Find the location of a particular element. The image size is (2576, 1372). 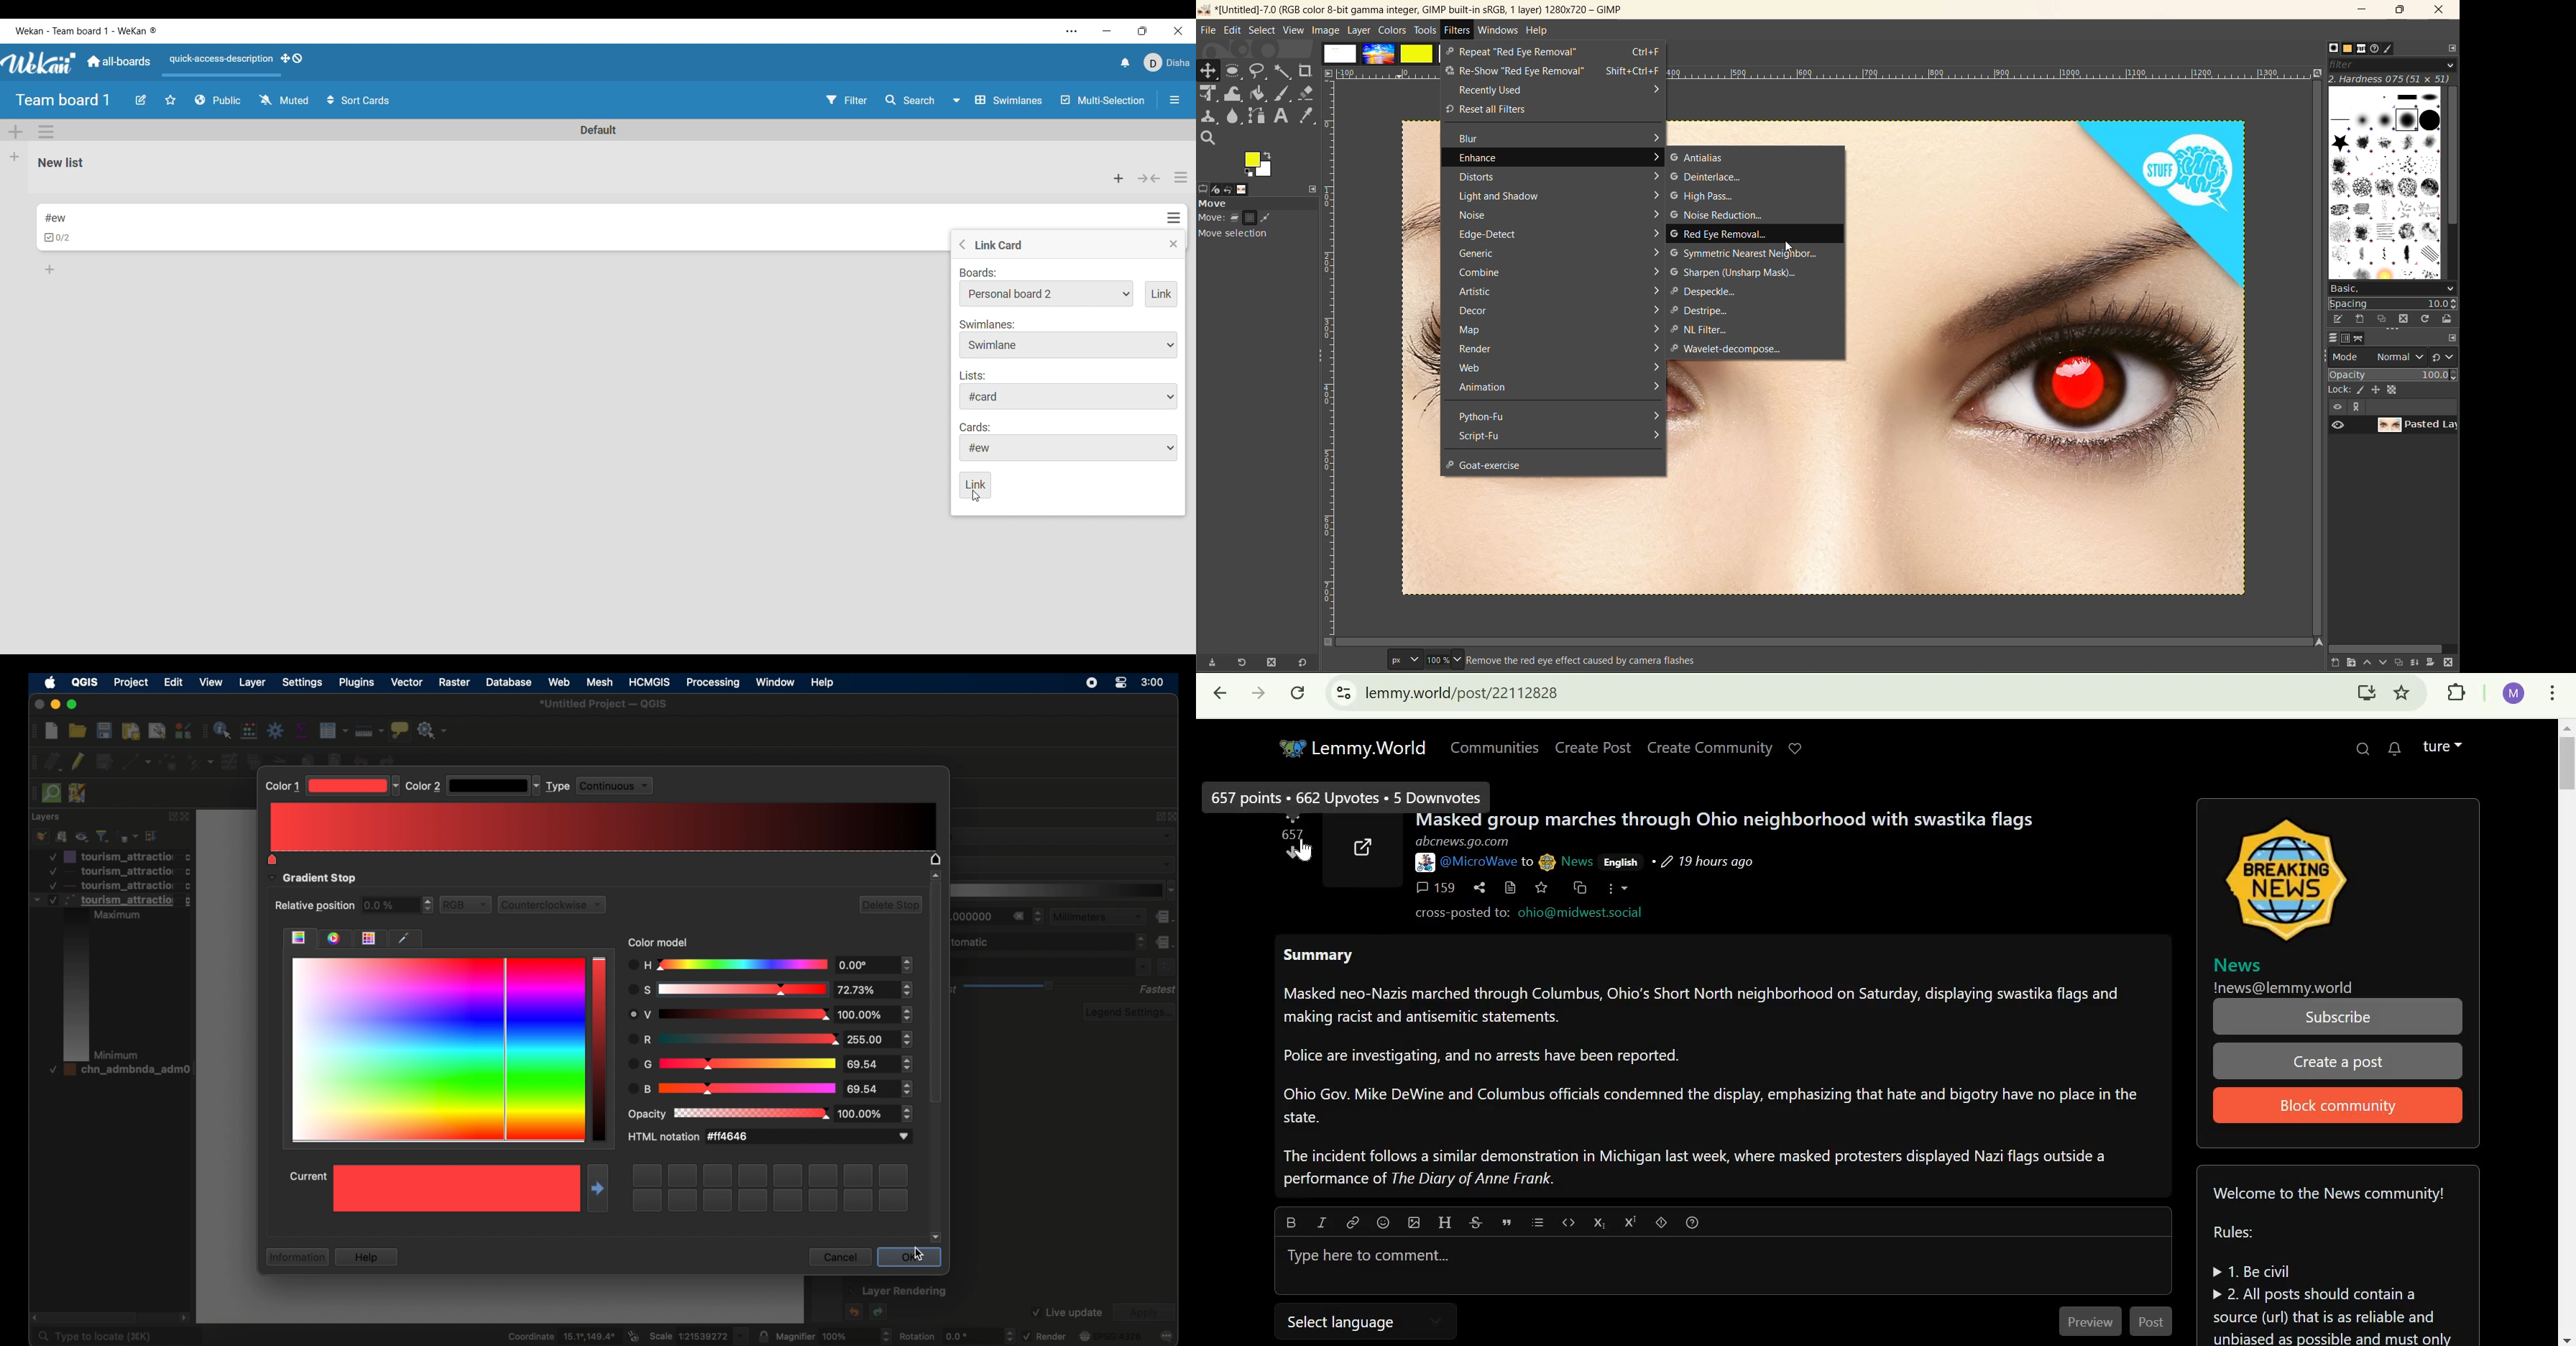

cross-post is located at coordinates (1581, 888).